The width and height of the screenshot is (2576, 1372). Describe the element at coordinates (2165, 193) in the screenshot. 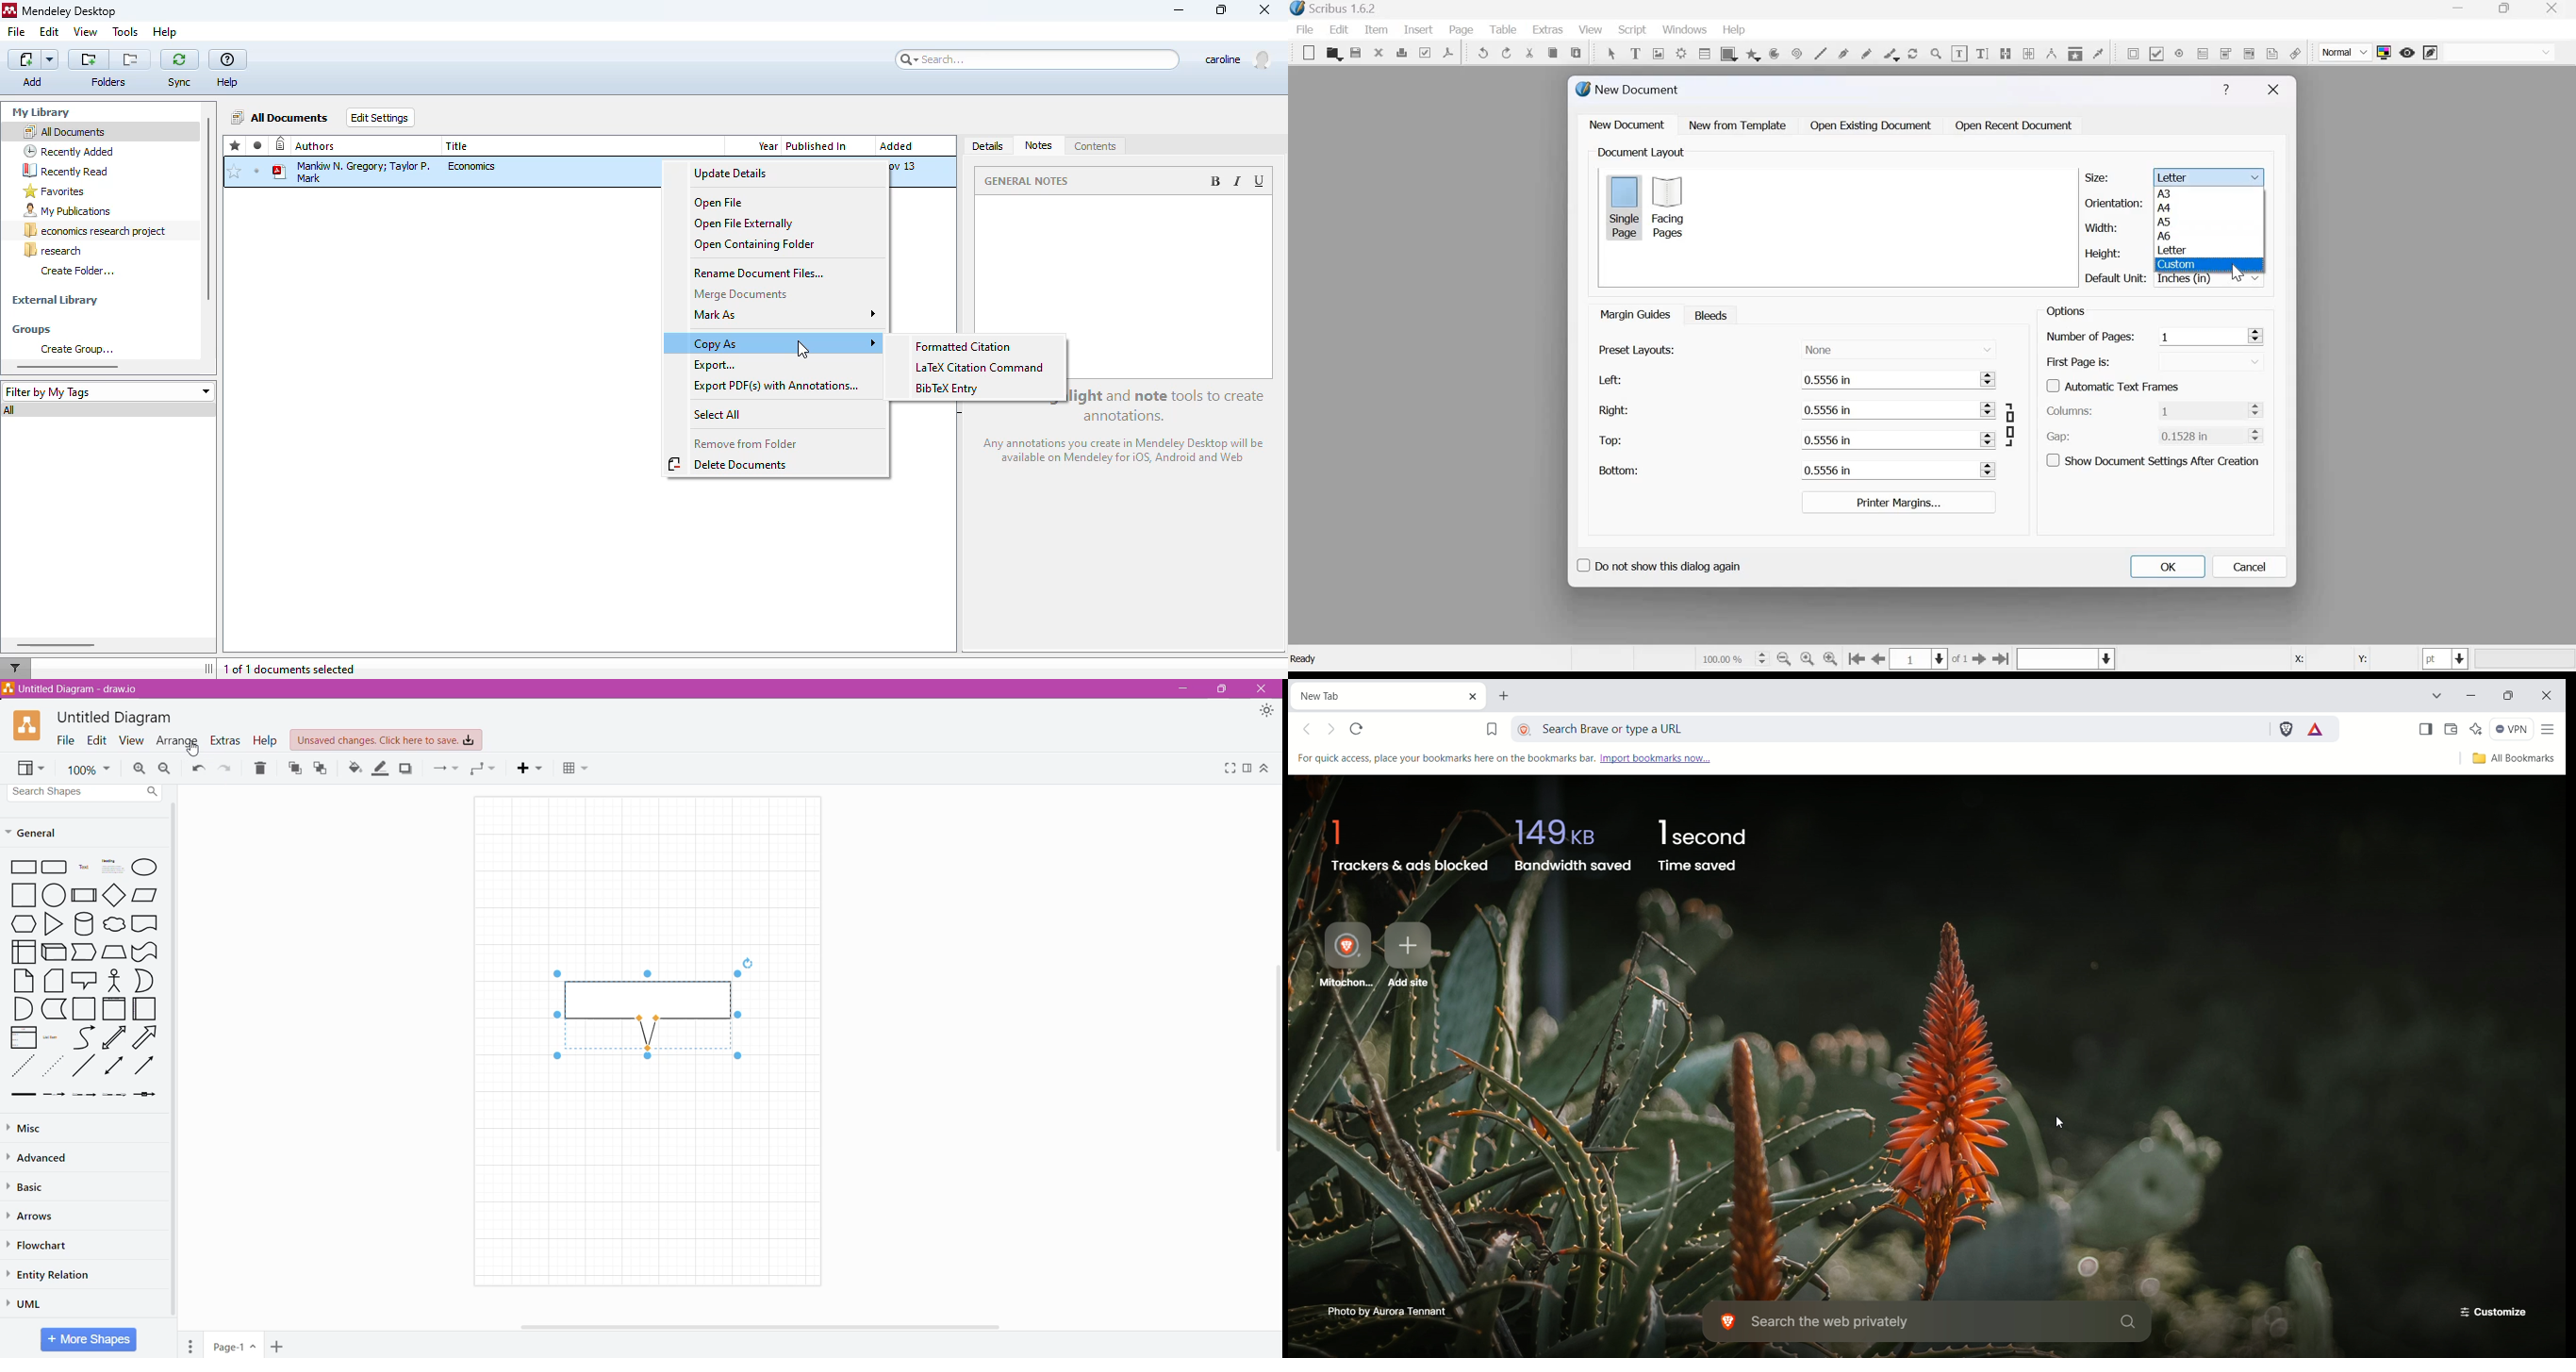

I see `A3` at that location.